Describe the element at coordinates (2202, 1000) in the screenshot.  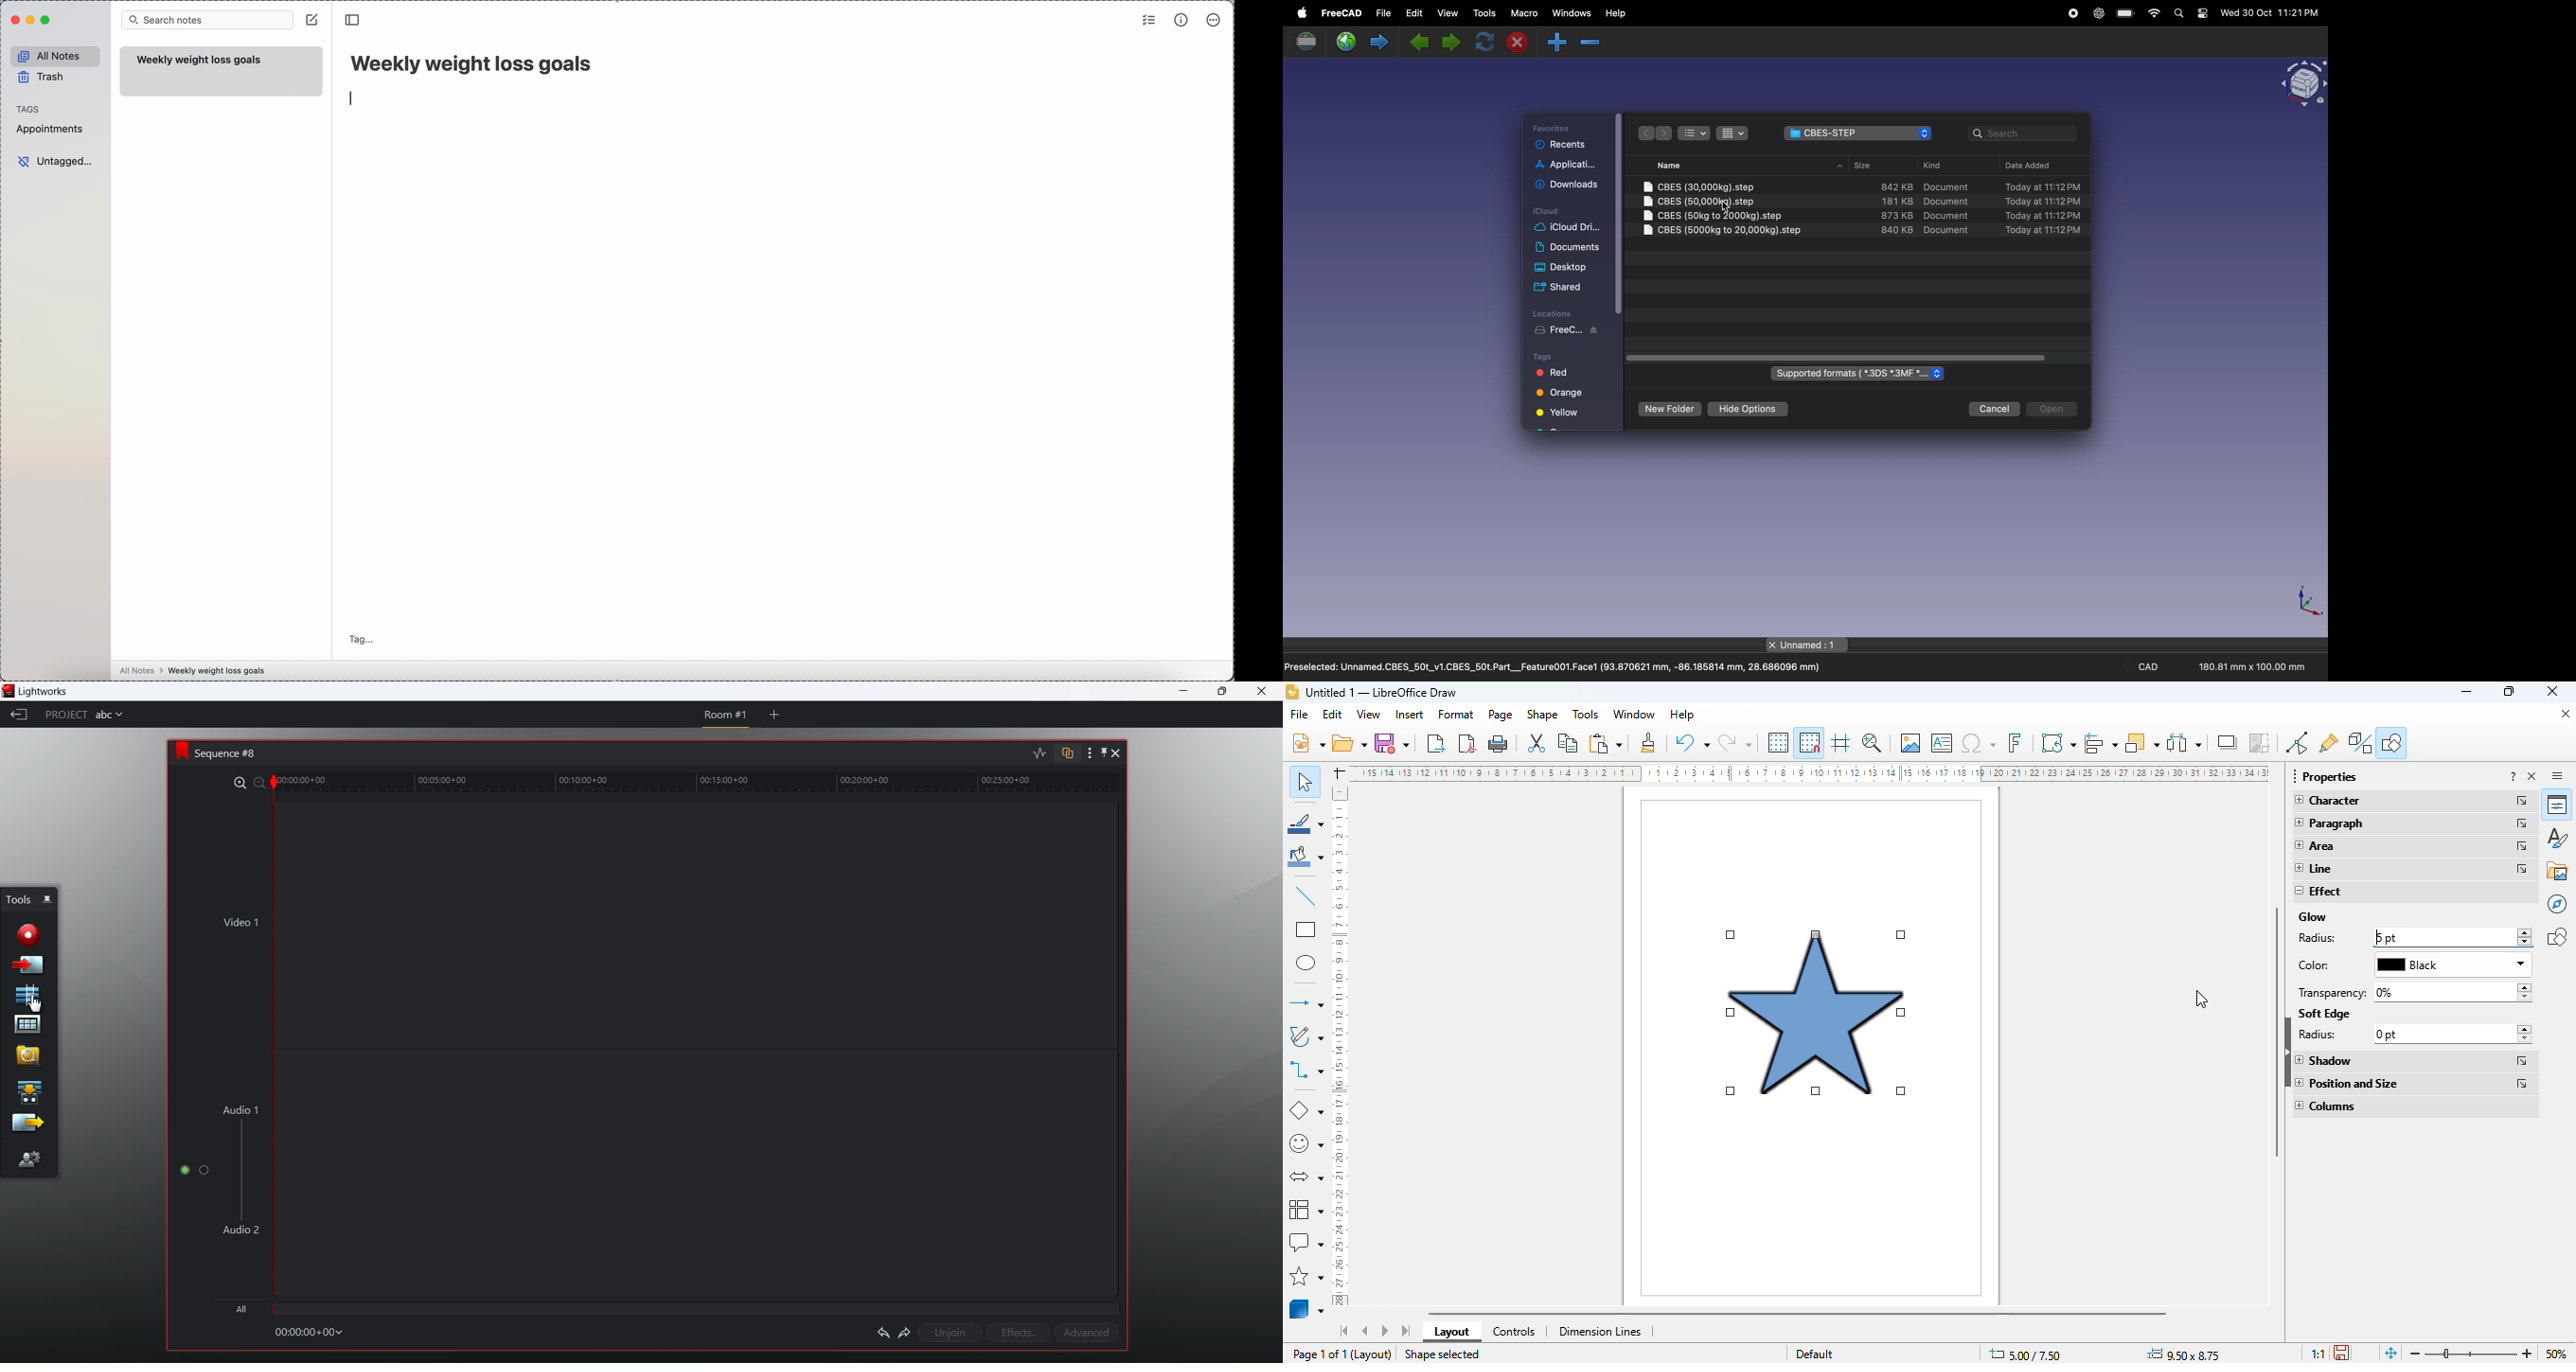
I see `cursor` at that location.